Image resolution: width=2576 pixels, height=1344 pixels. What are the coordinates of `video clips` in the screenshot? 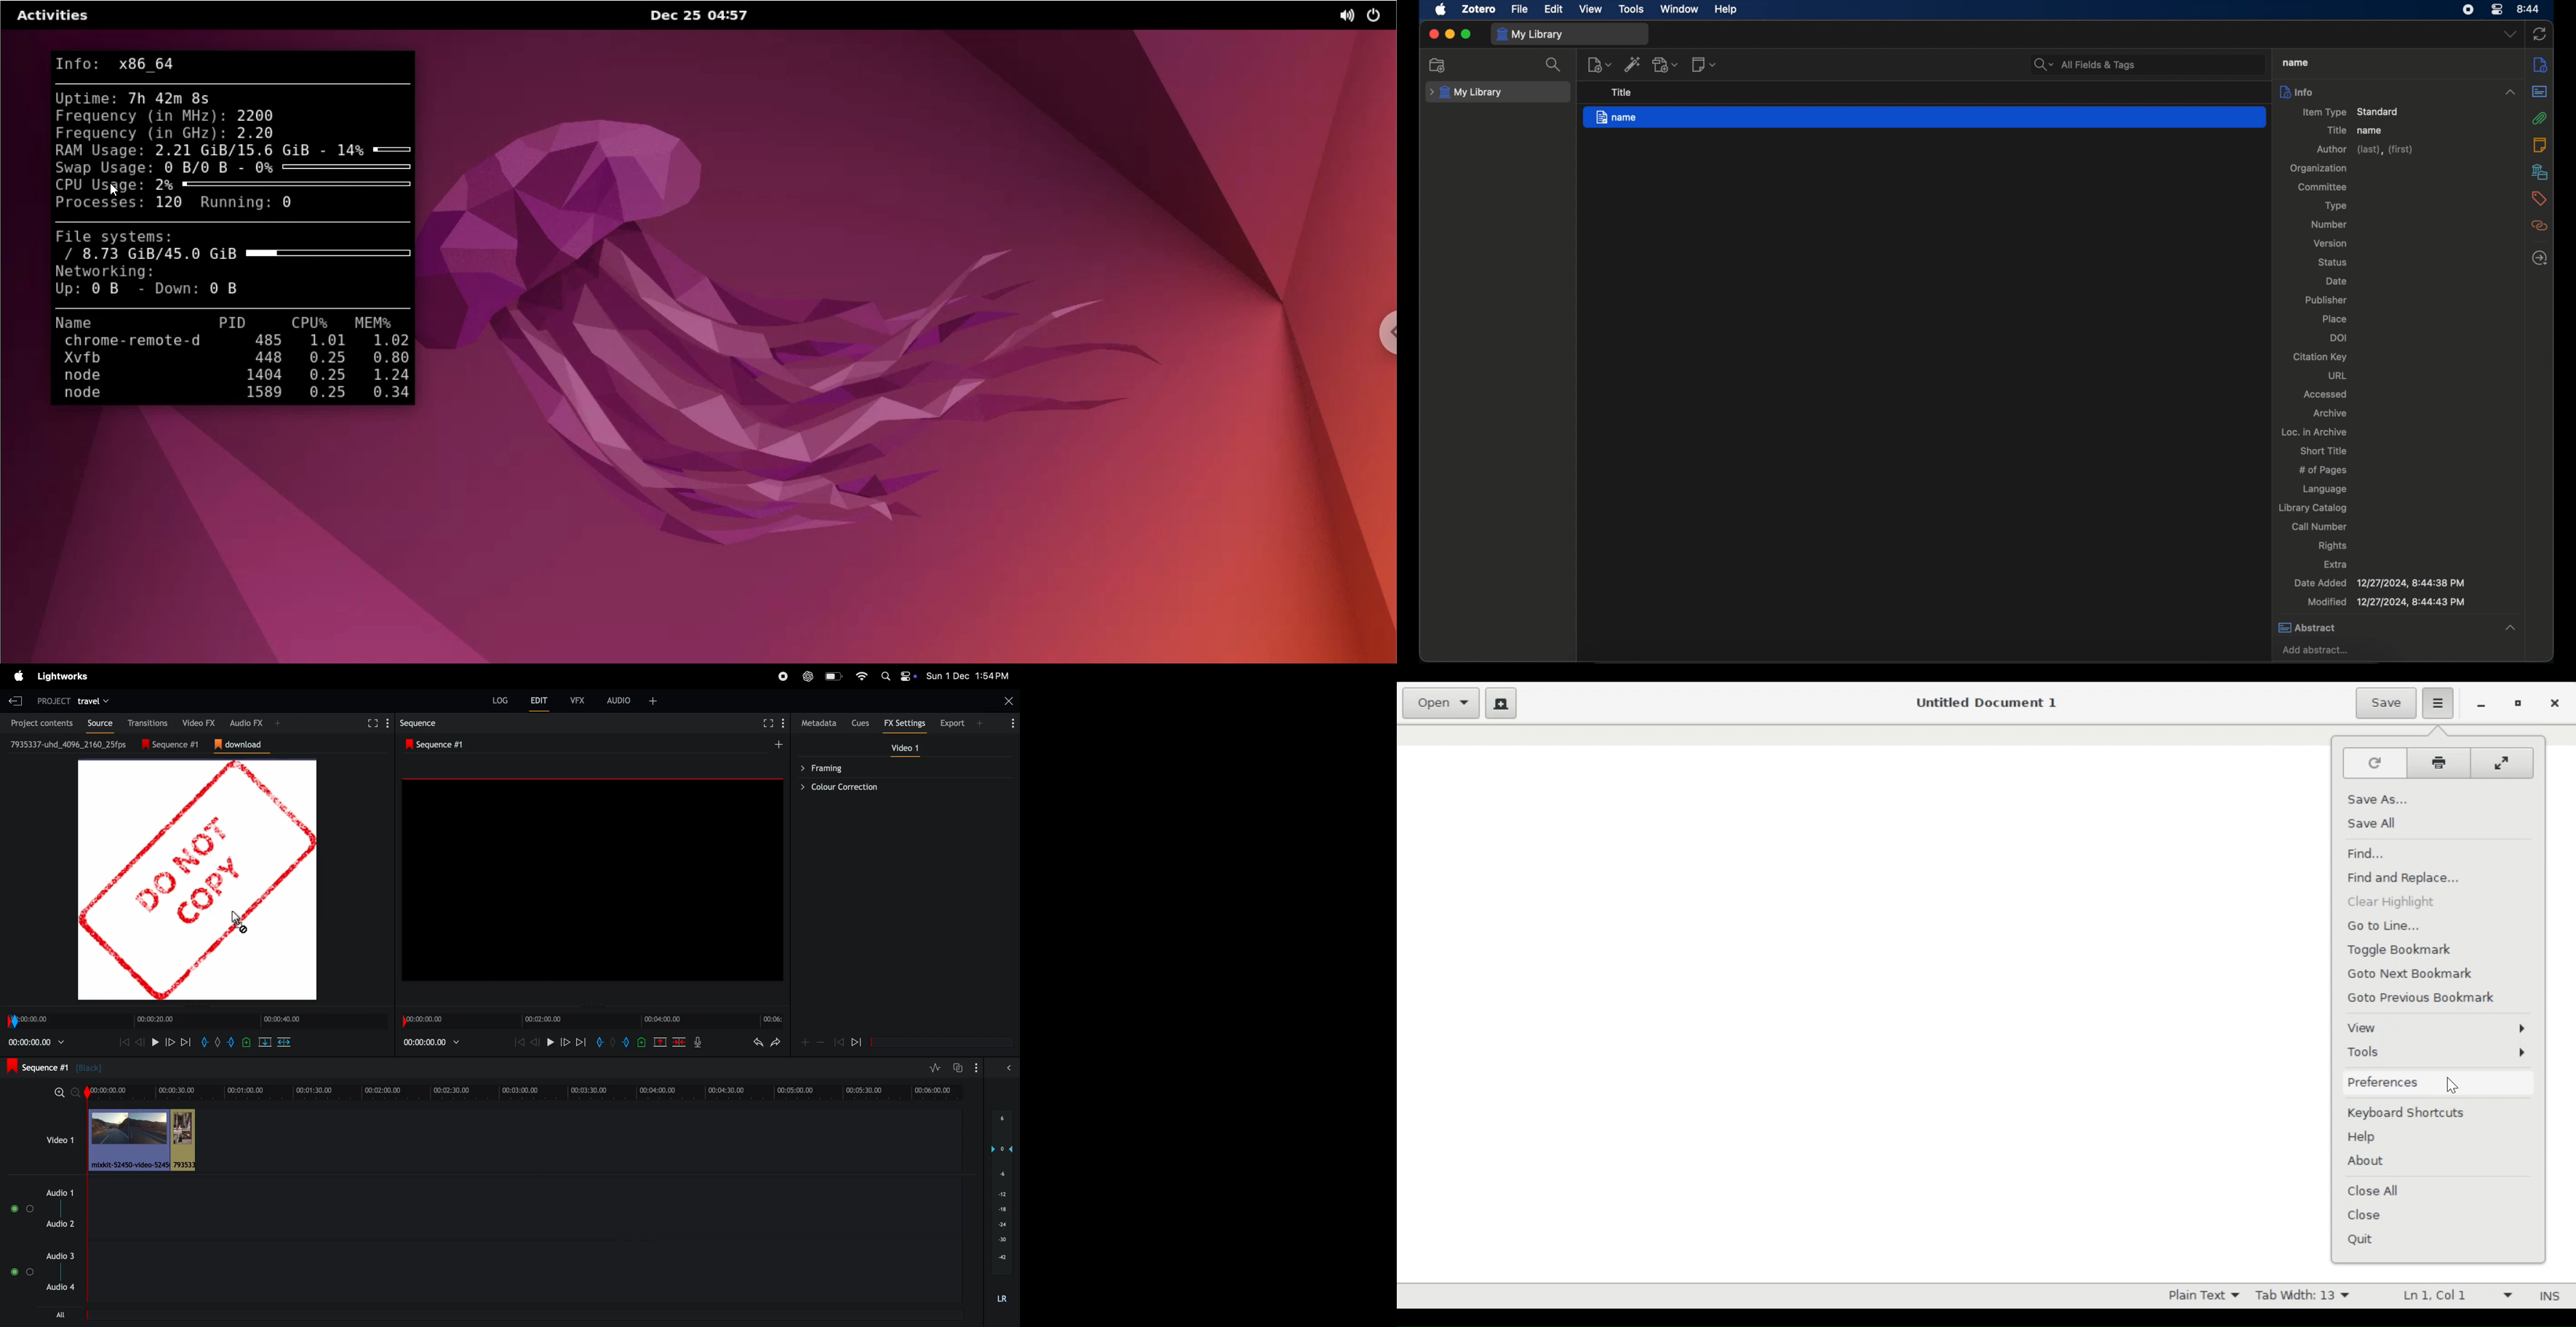 It's located at (144, 1140).